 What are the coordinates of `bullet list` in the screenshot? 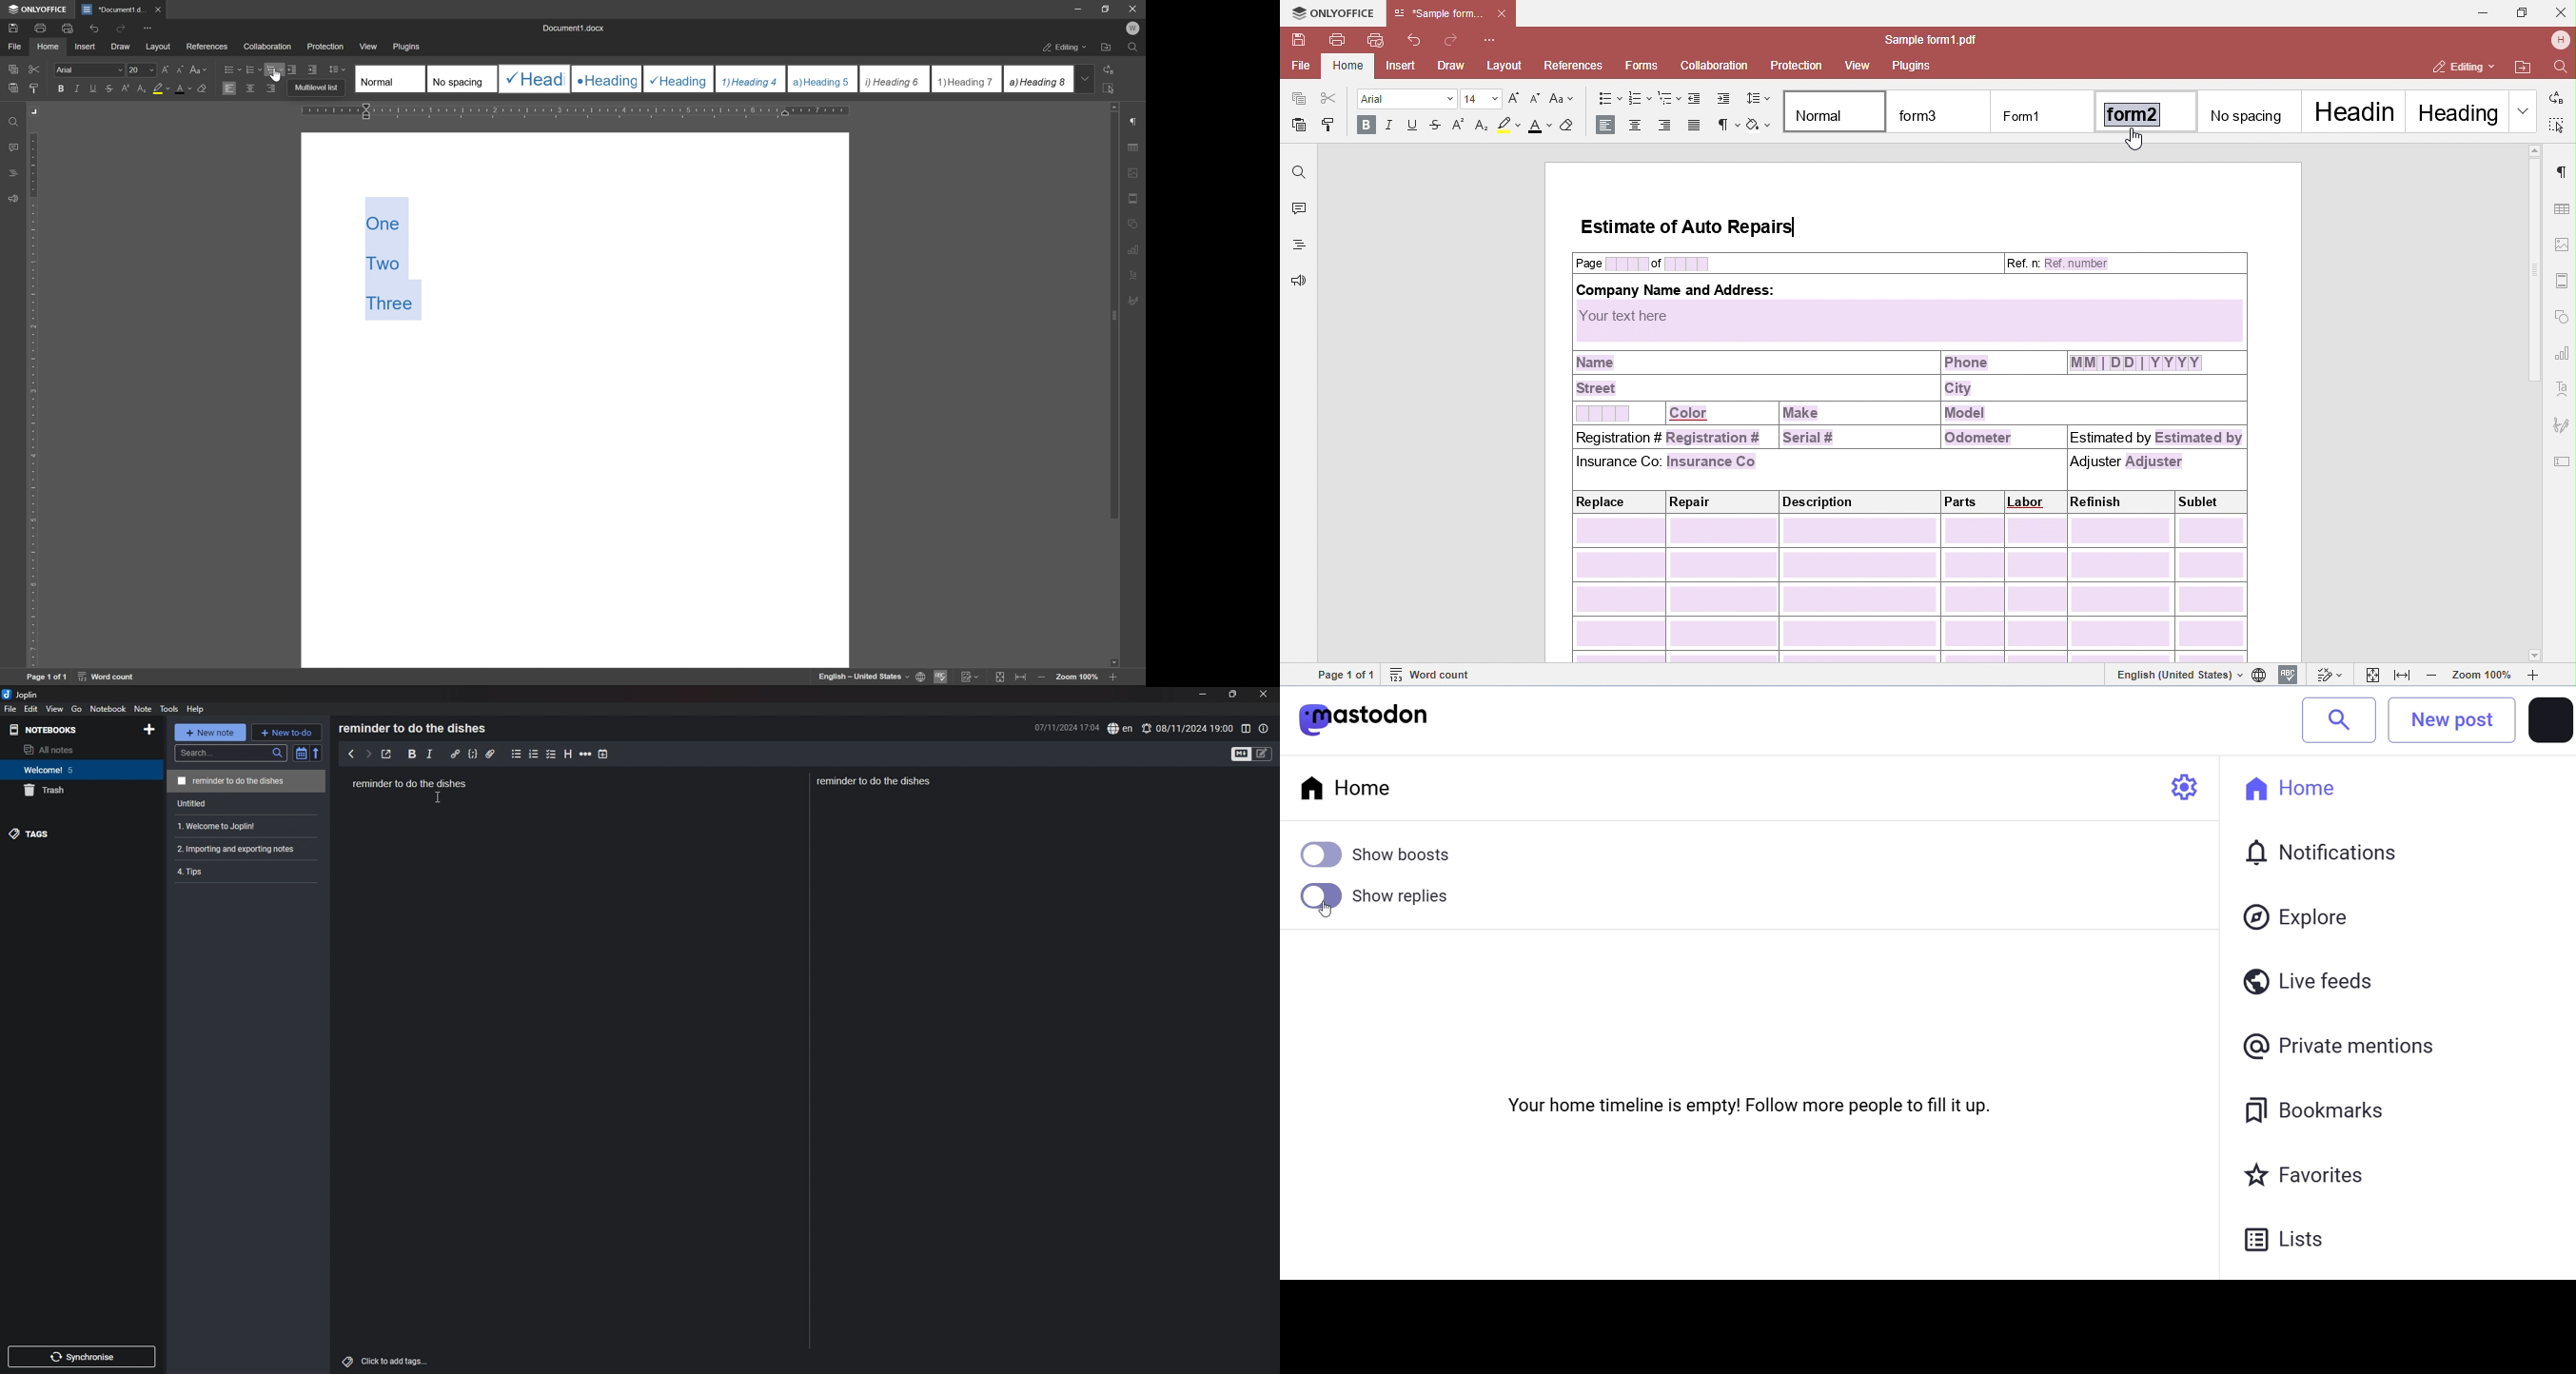 It's located at (517, 754).